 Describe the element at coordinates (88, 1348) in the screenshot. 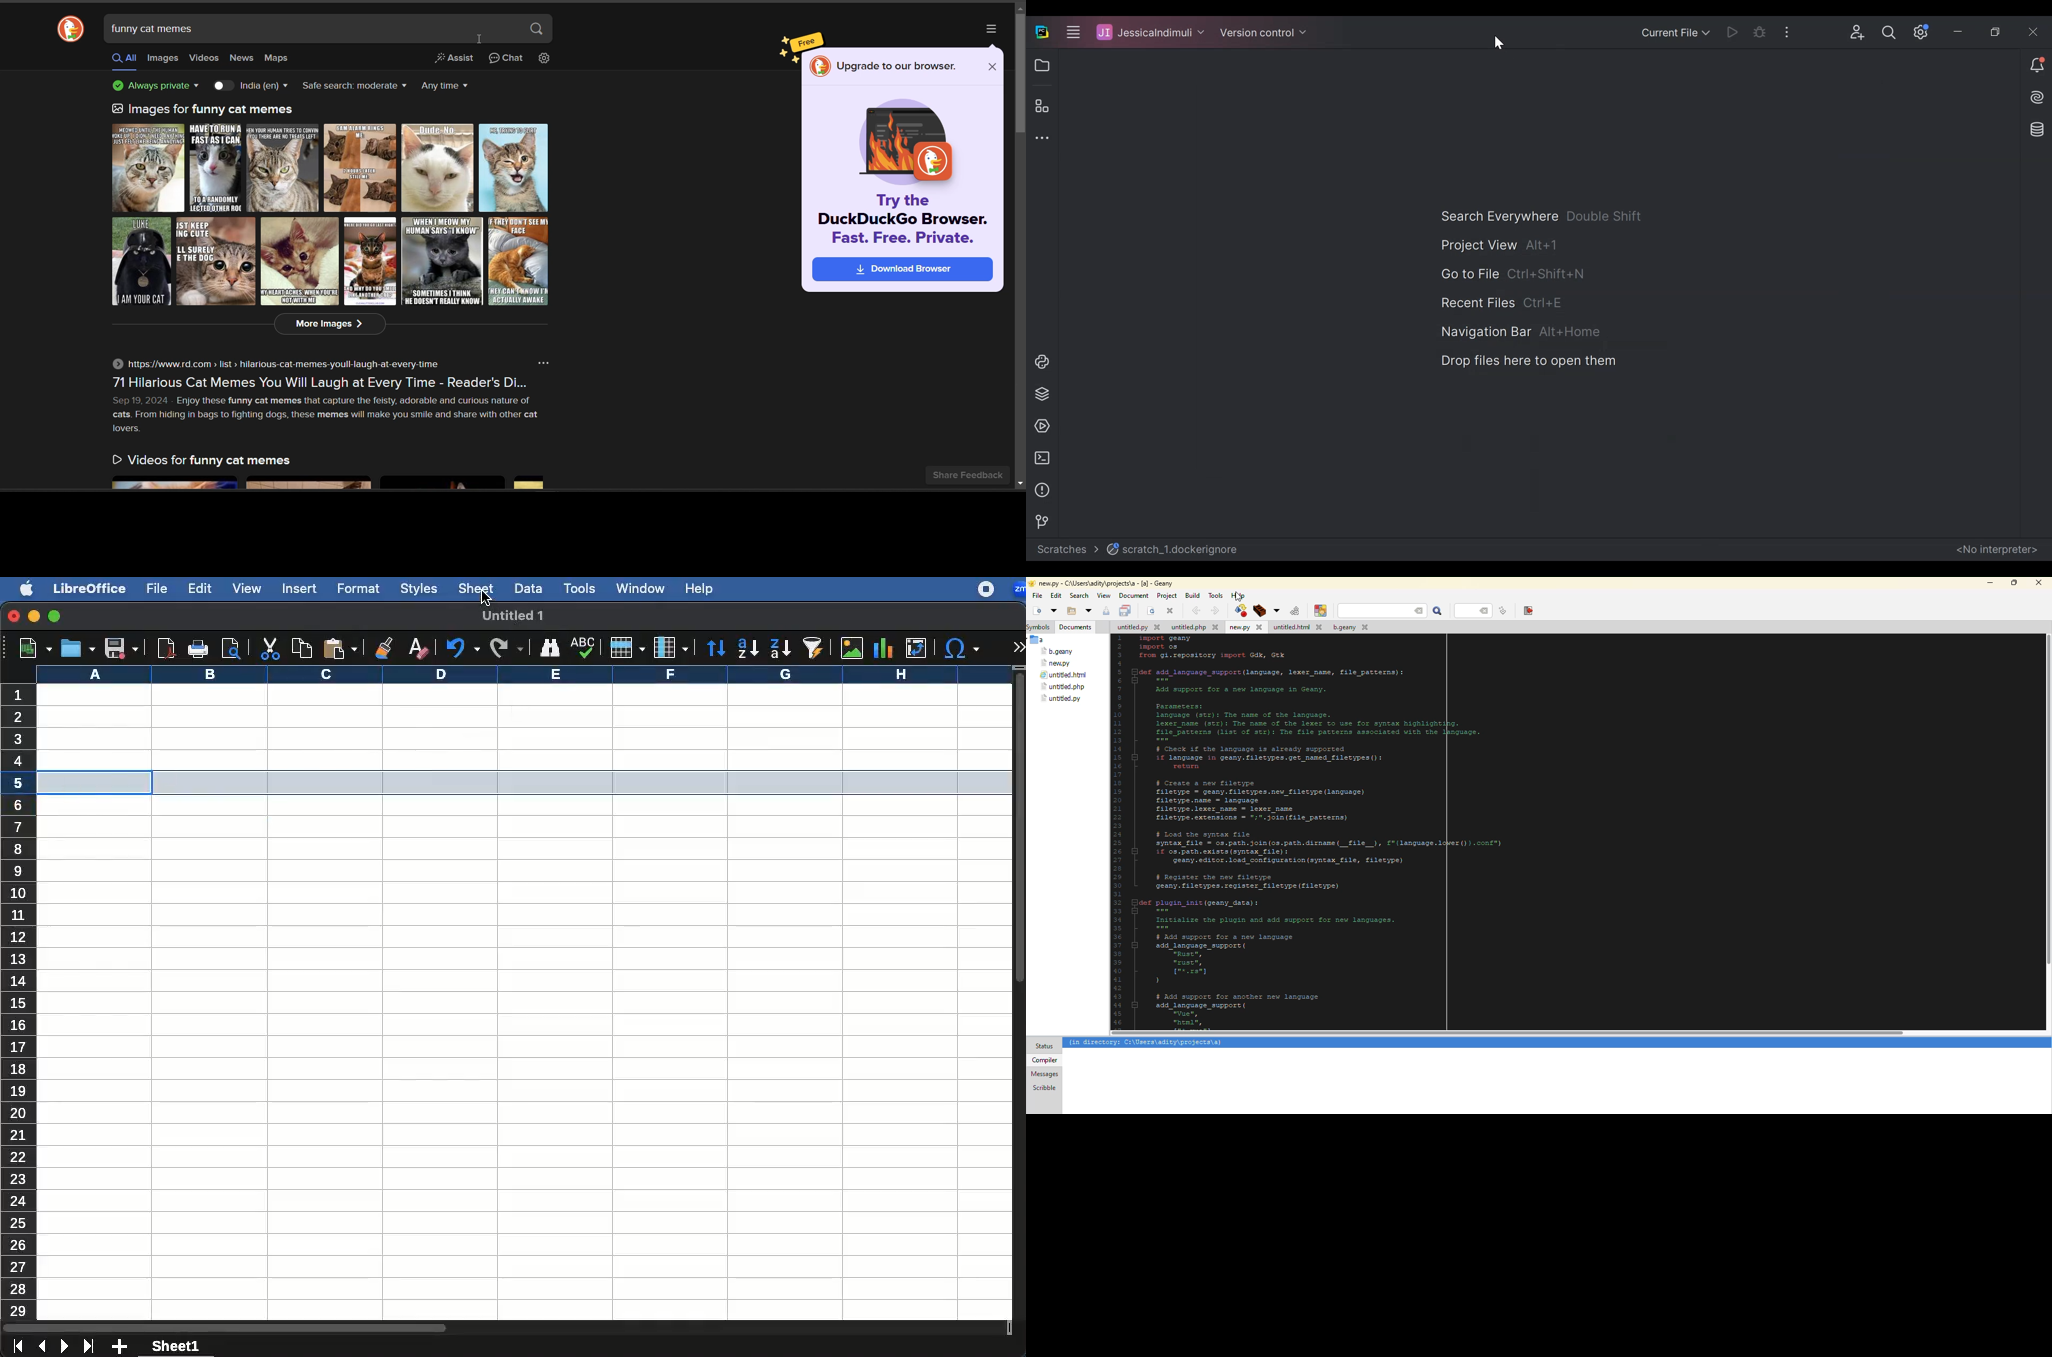

I see `last sheet` at that location.